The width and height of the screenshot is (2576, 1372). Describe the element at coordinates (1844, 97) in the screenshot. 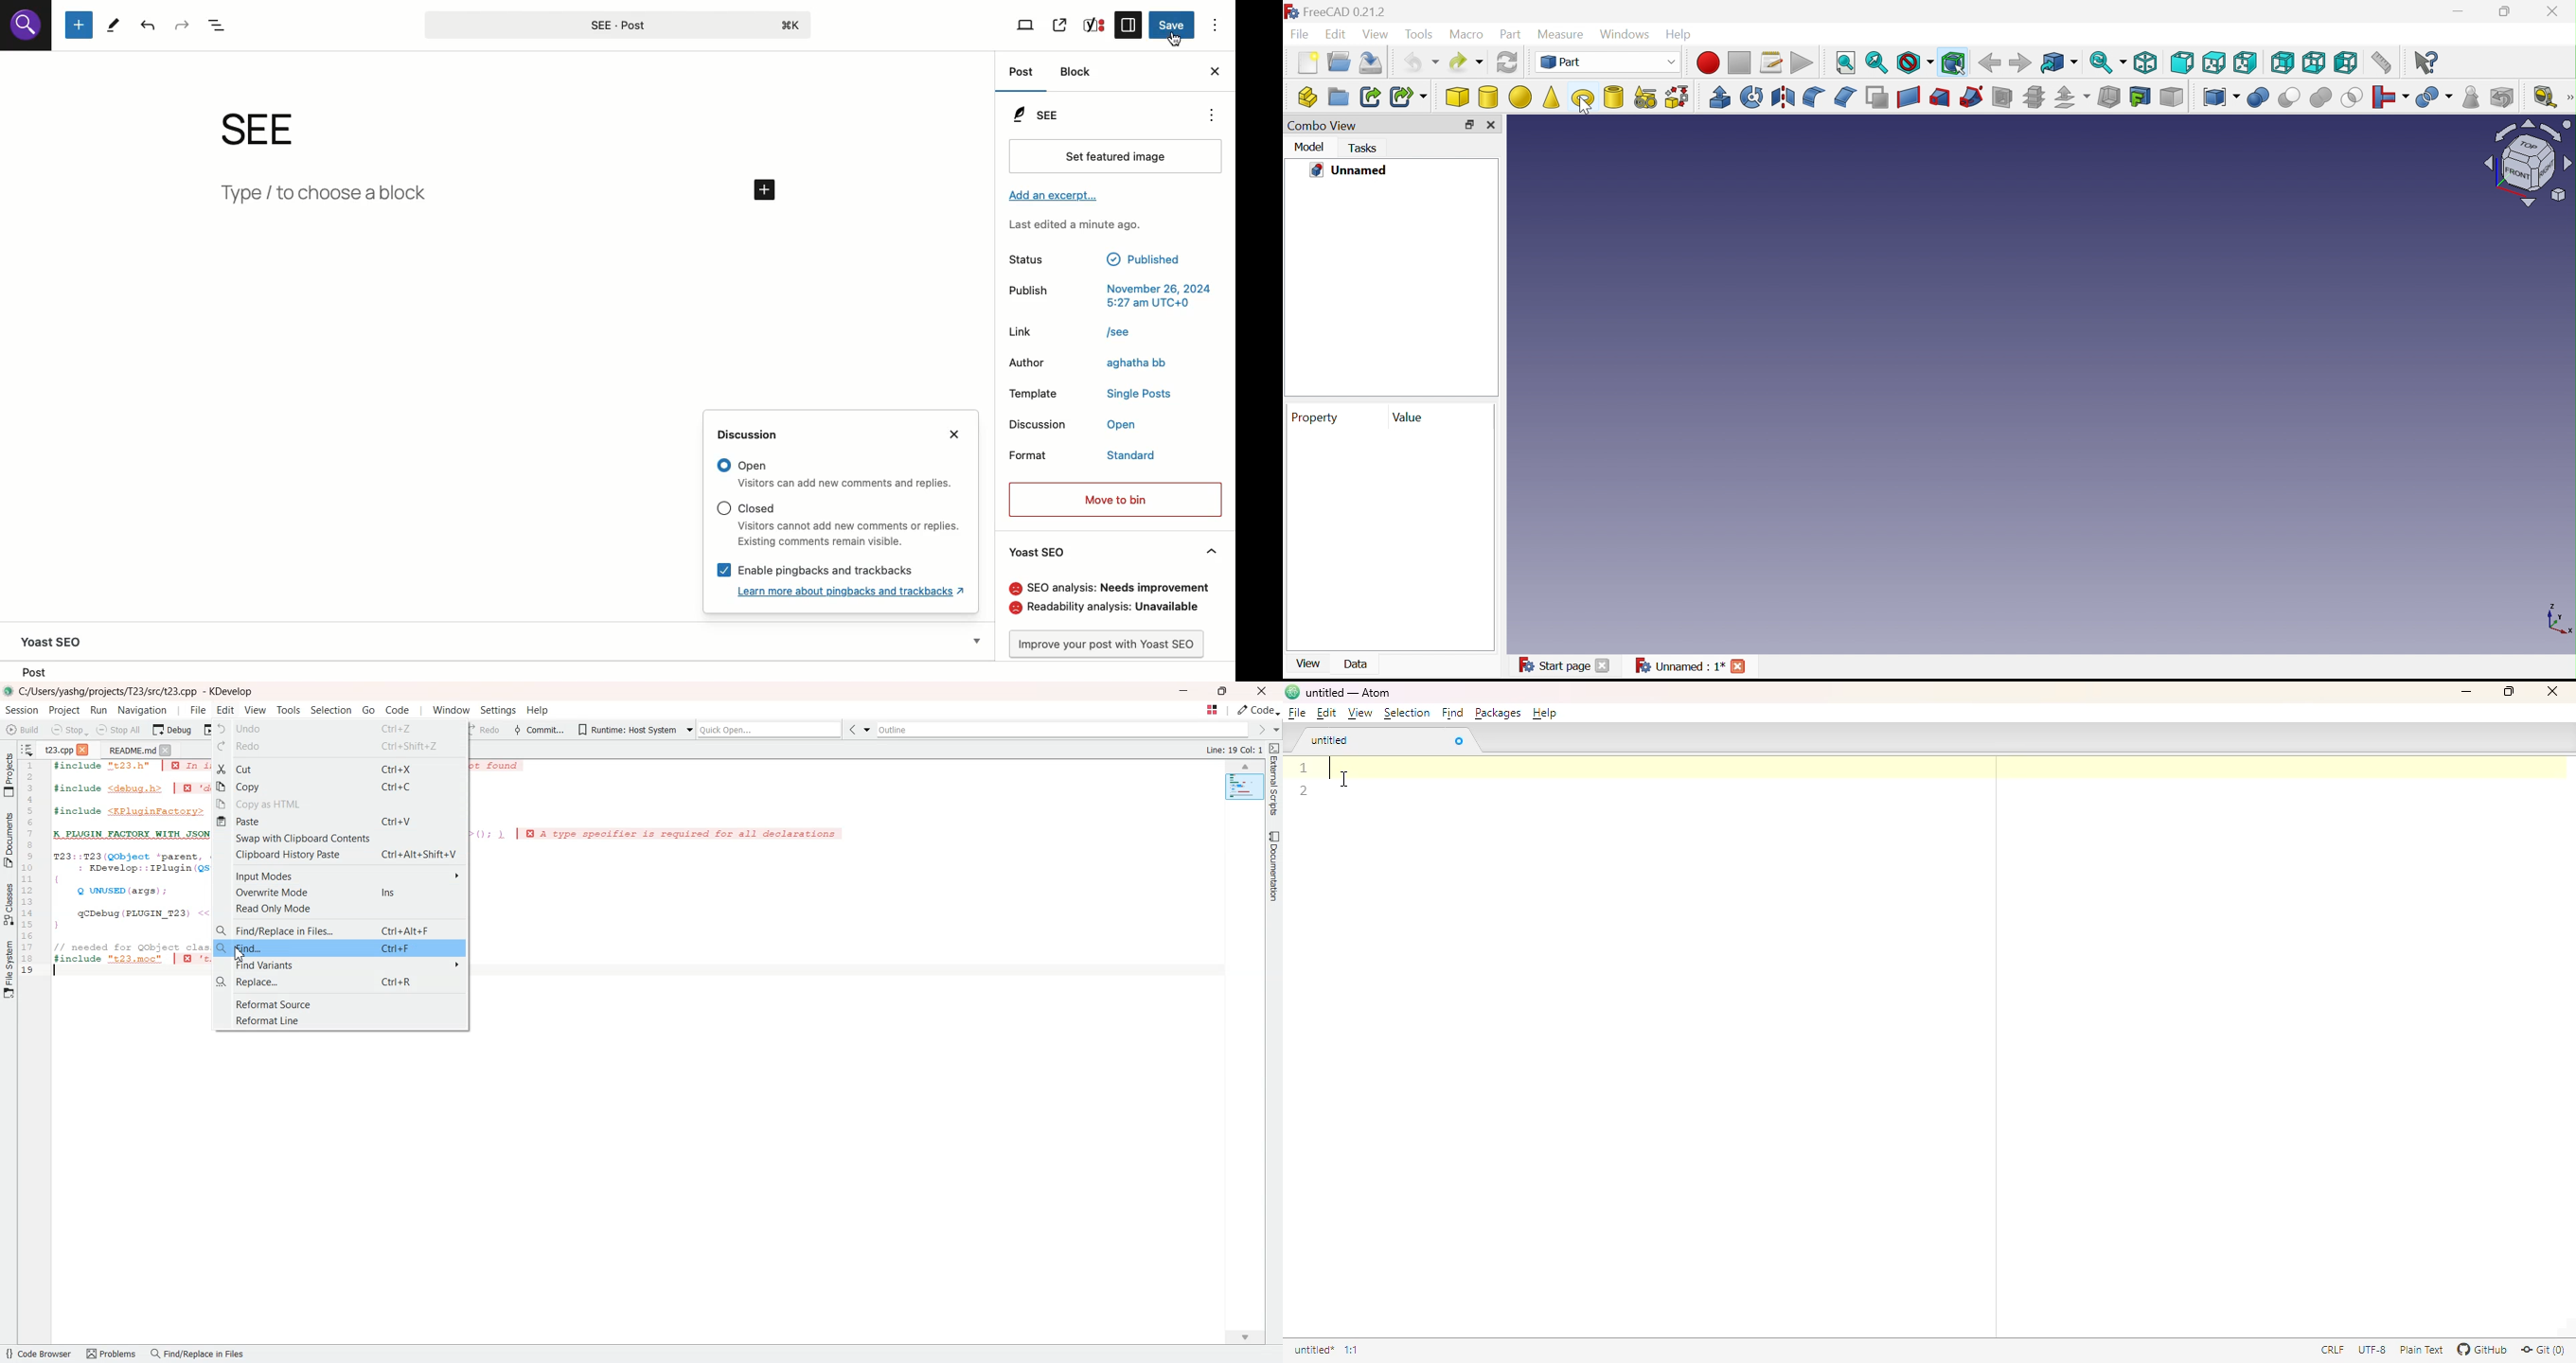

I see `Chamfer` at that location.